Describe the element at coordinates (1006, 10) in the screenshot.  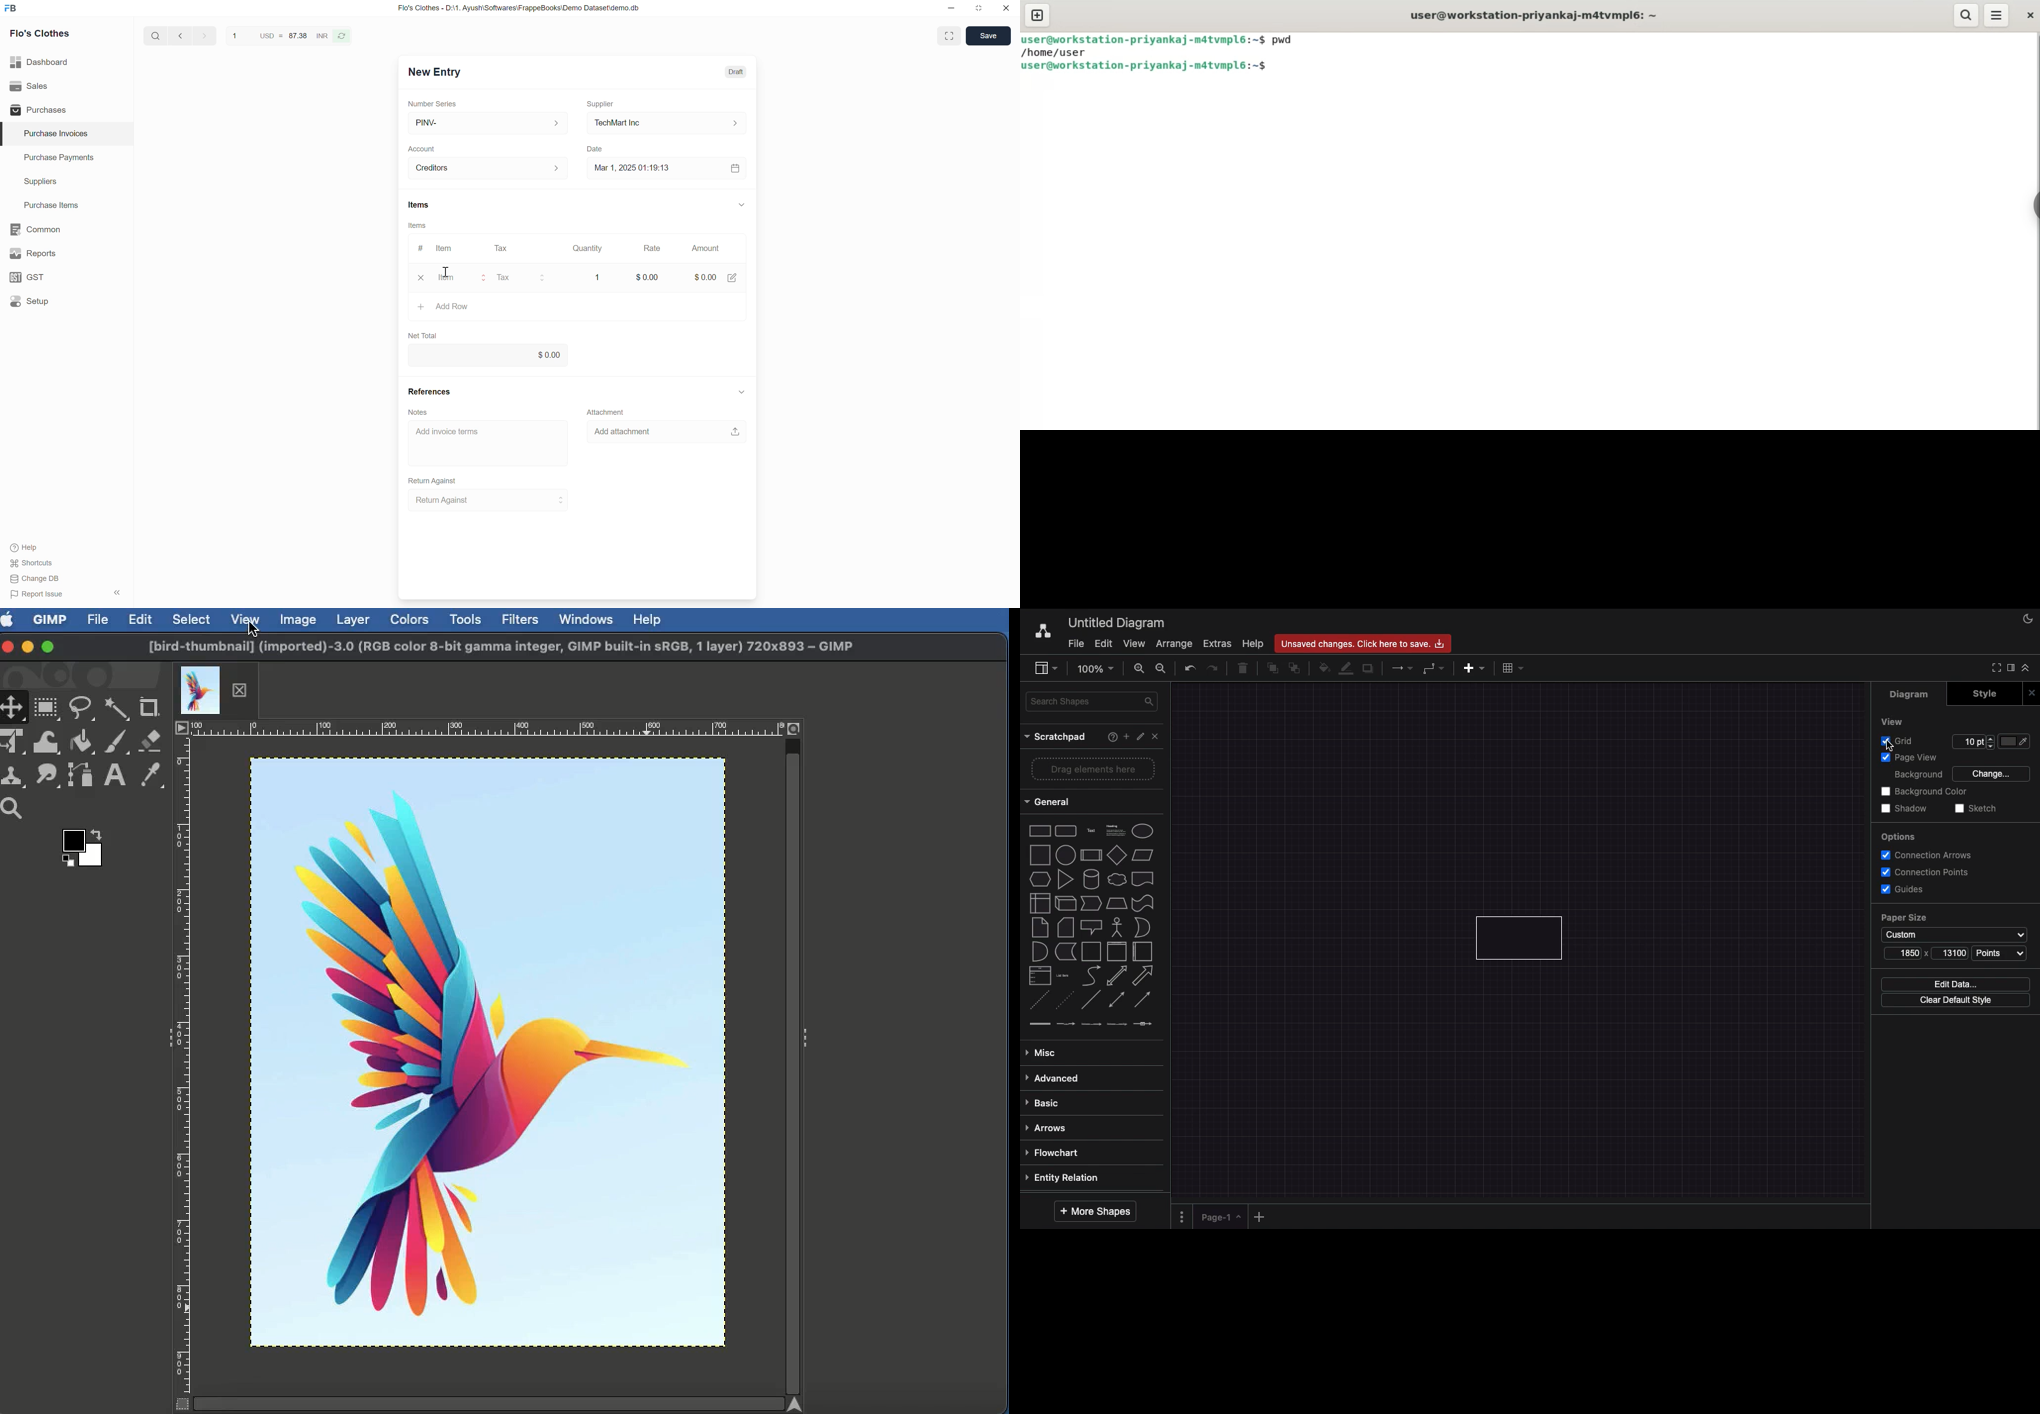
I see `close` at that location.